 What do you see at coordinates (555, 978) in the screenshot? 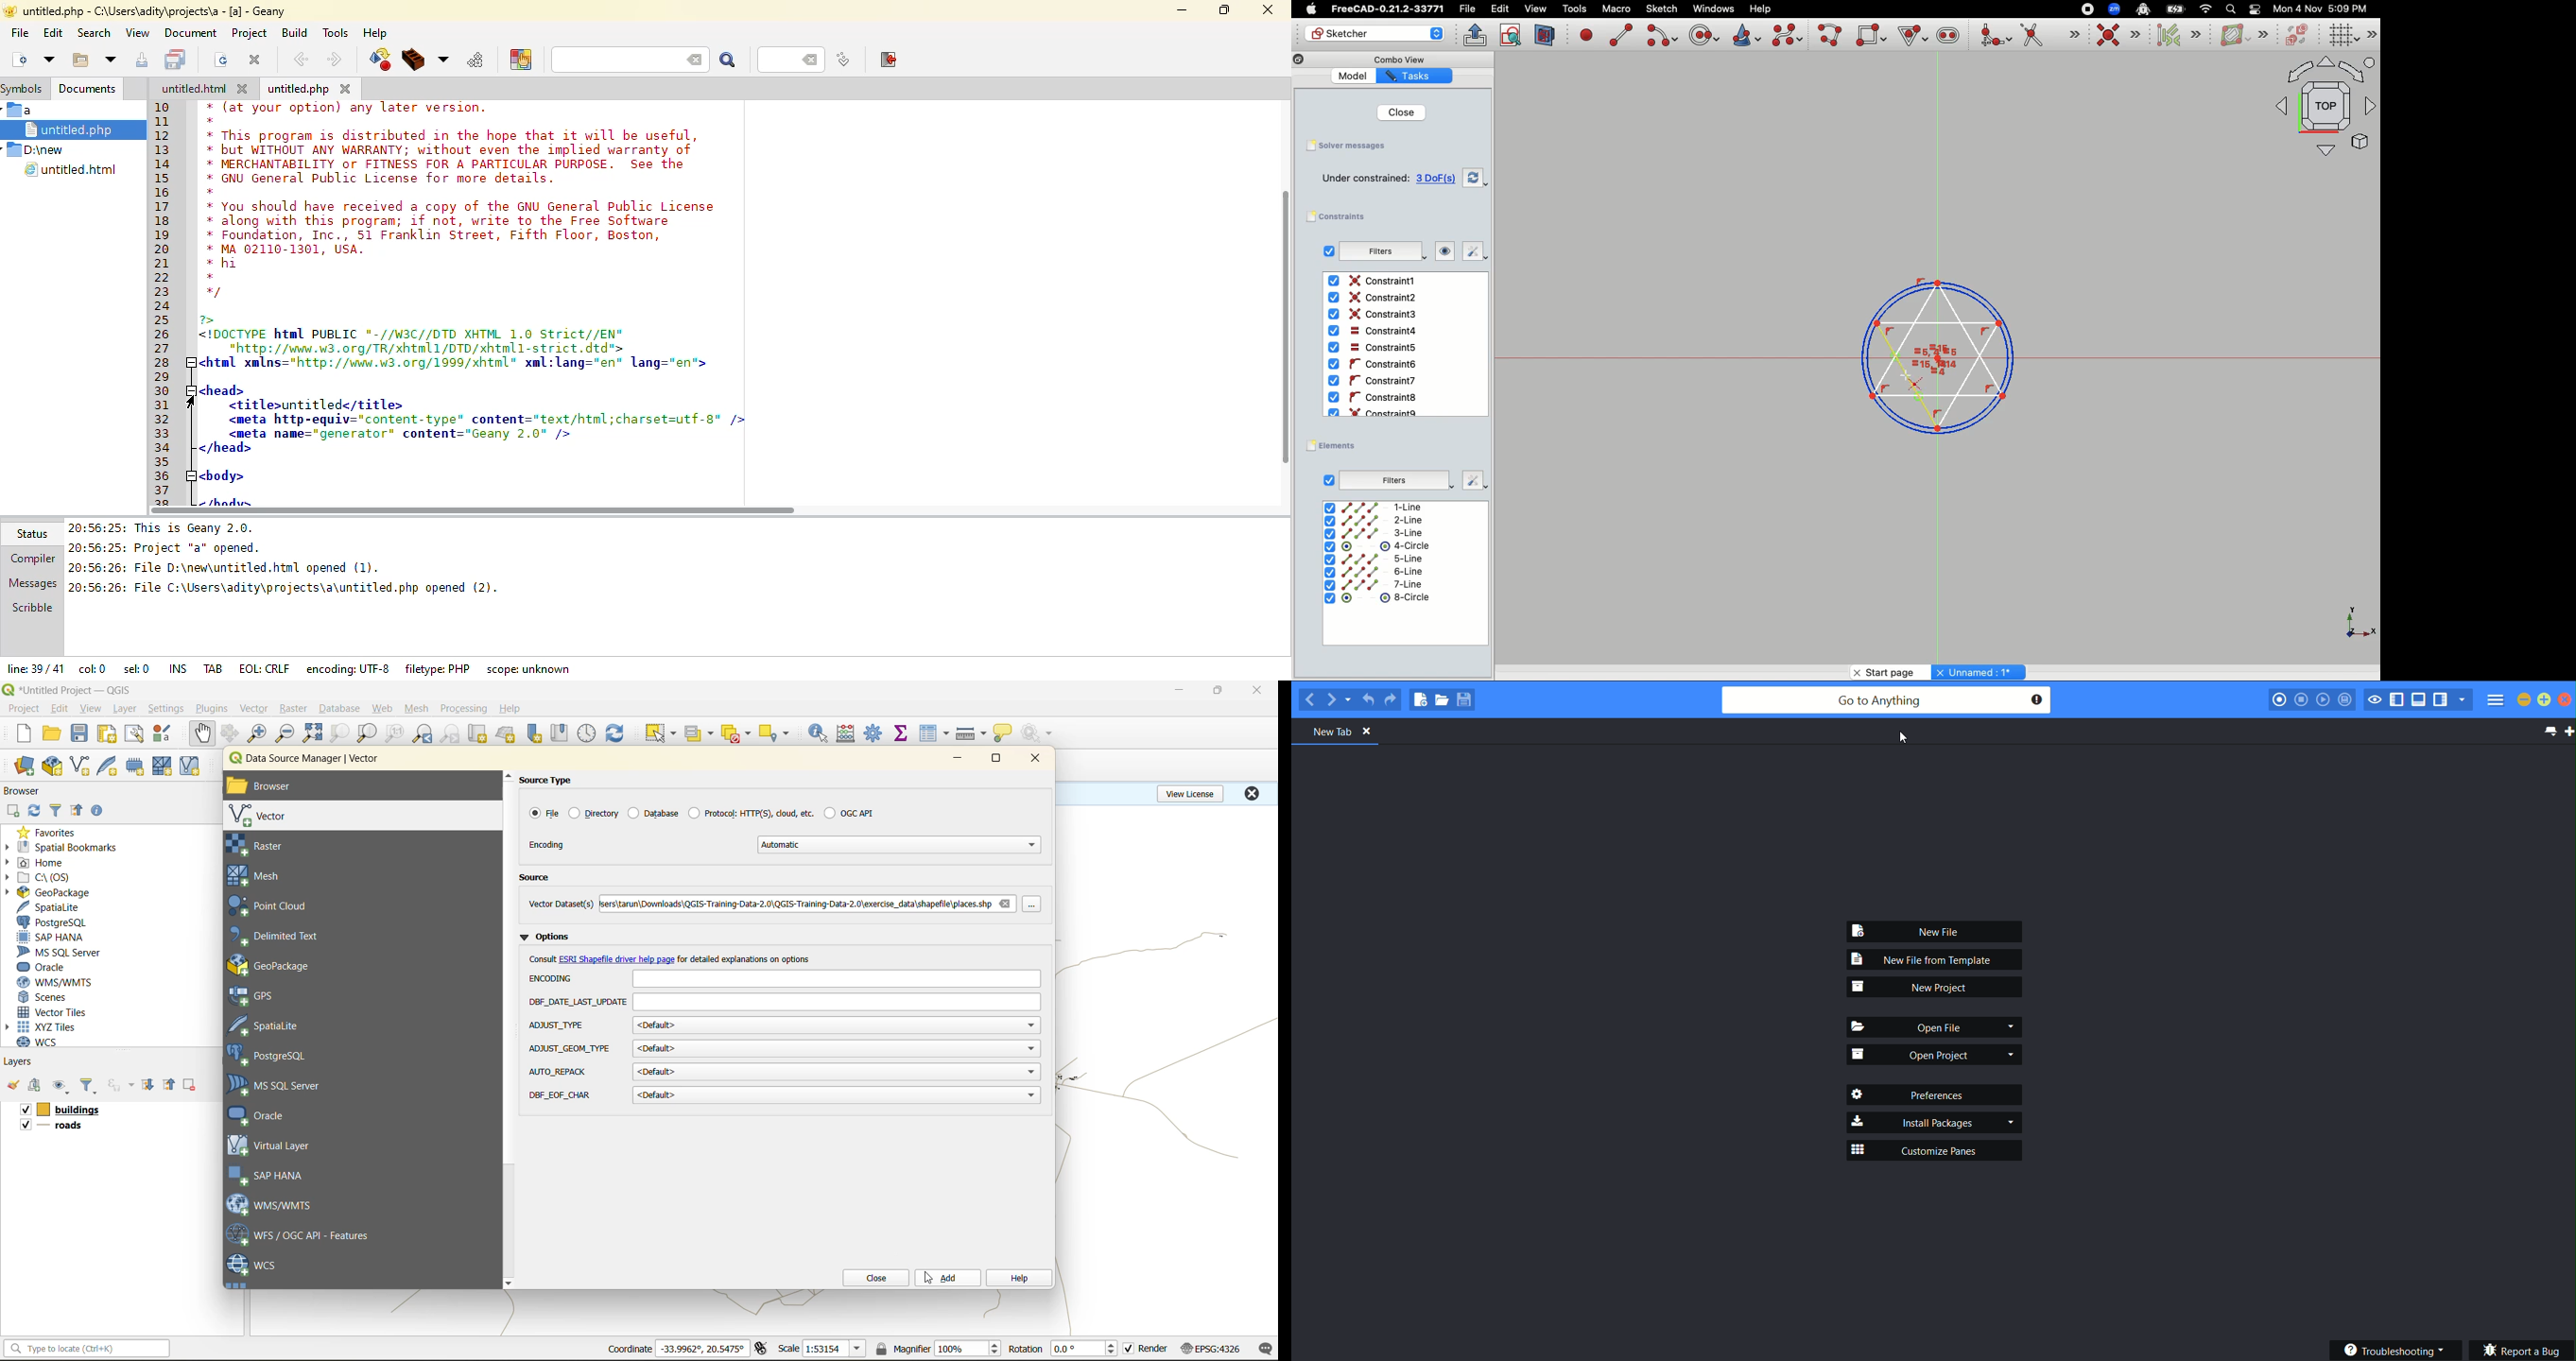
I see `encoding` at bounding box center [555, 978].